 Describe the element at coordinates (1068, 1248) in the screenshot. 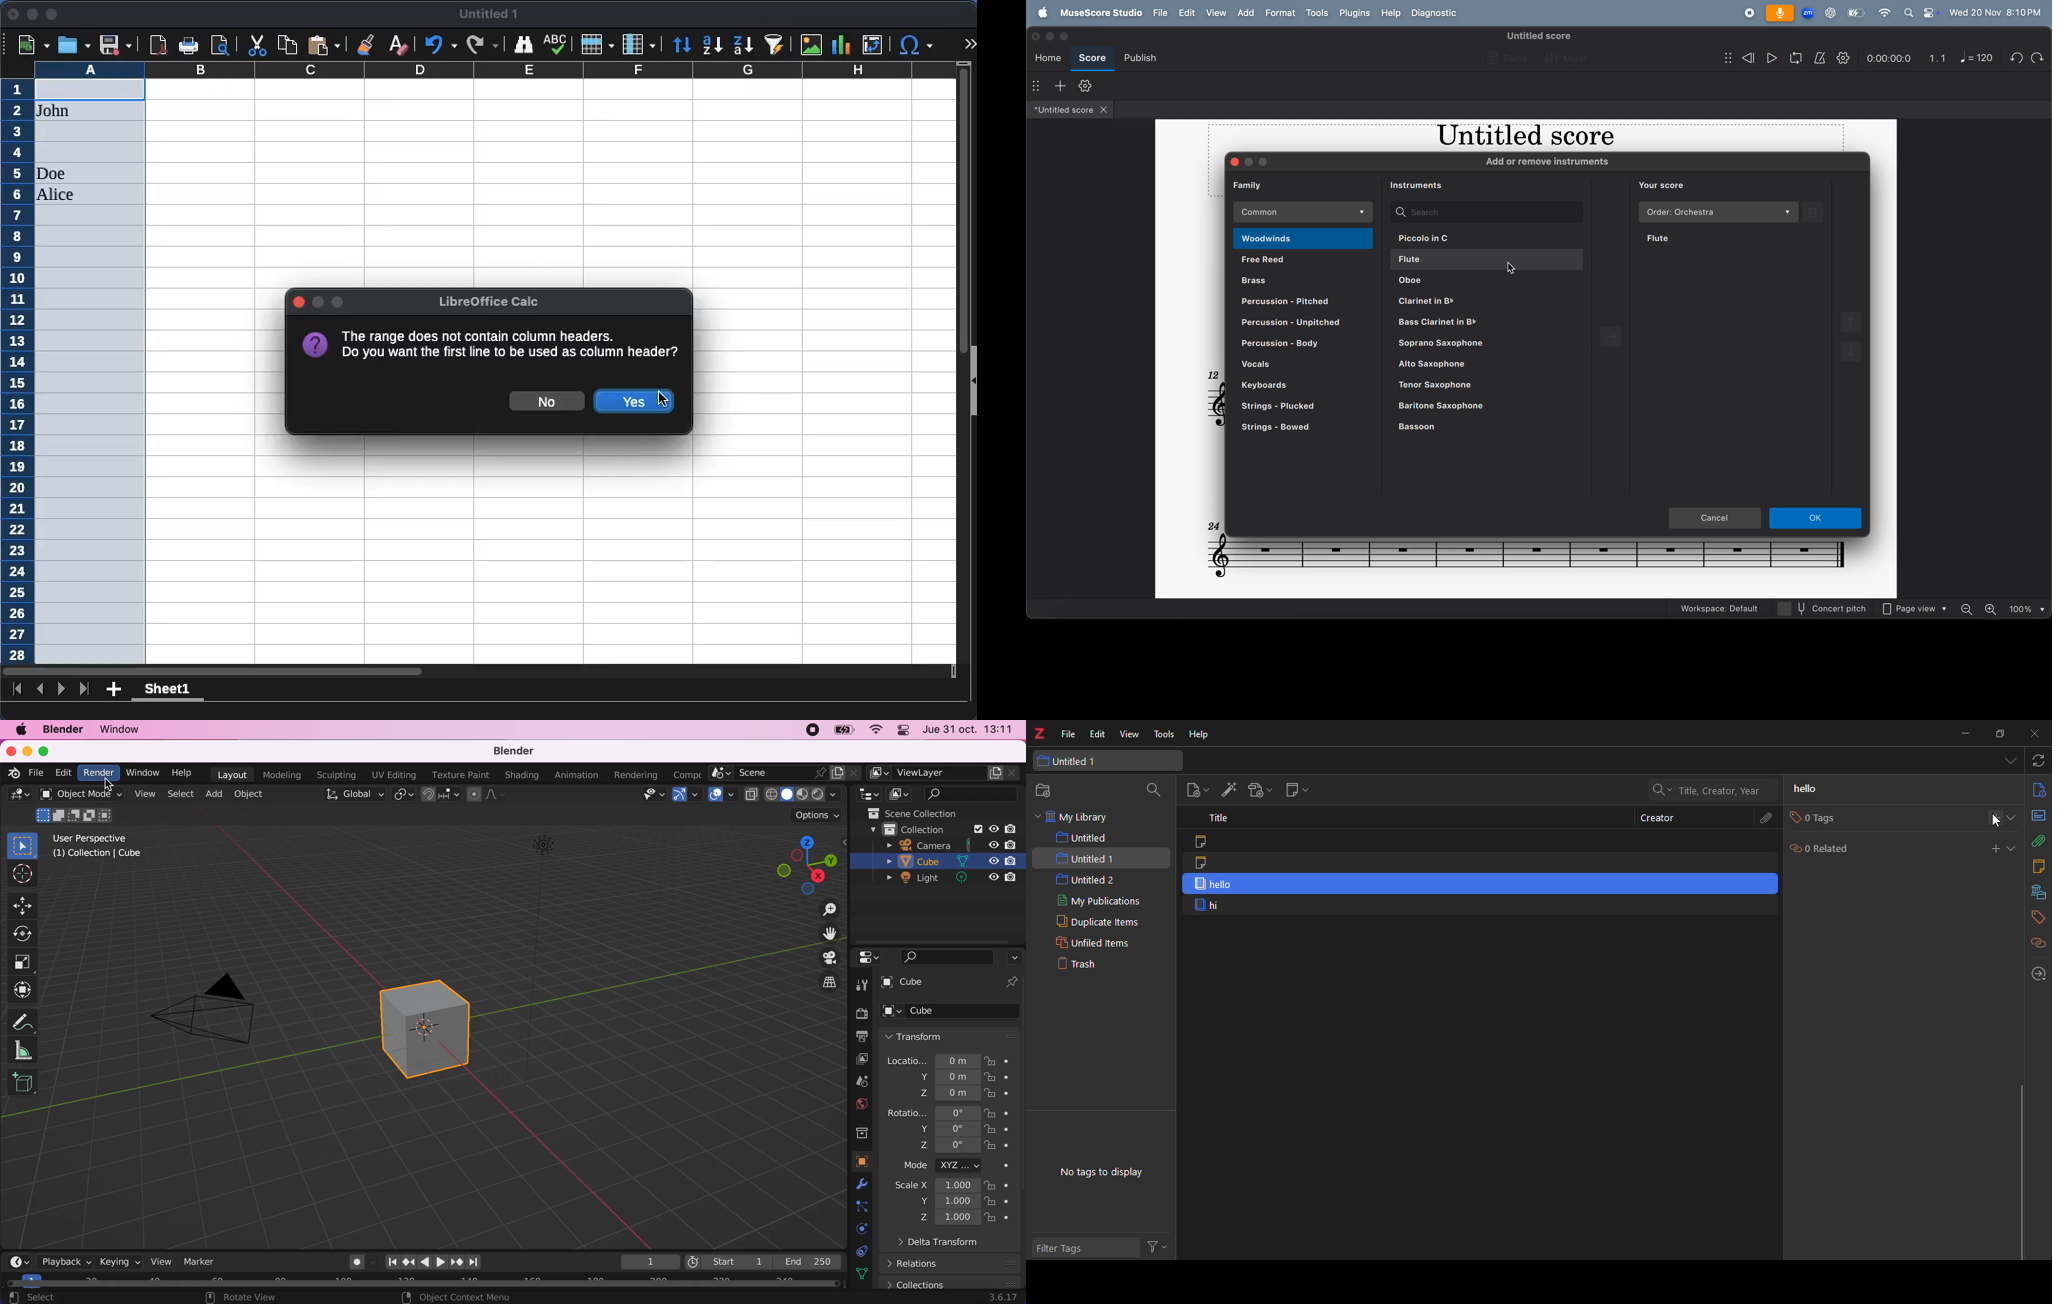

I see `filter tags` at that location.